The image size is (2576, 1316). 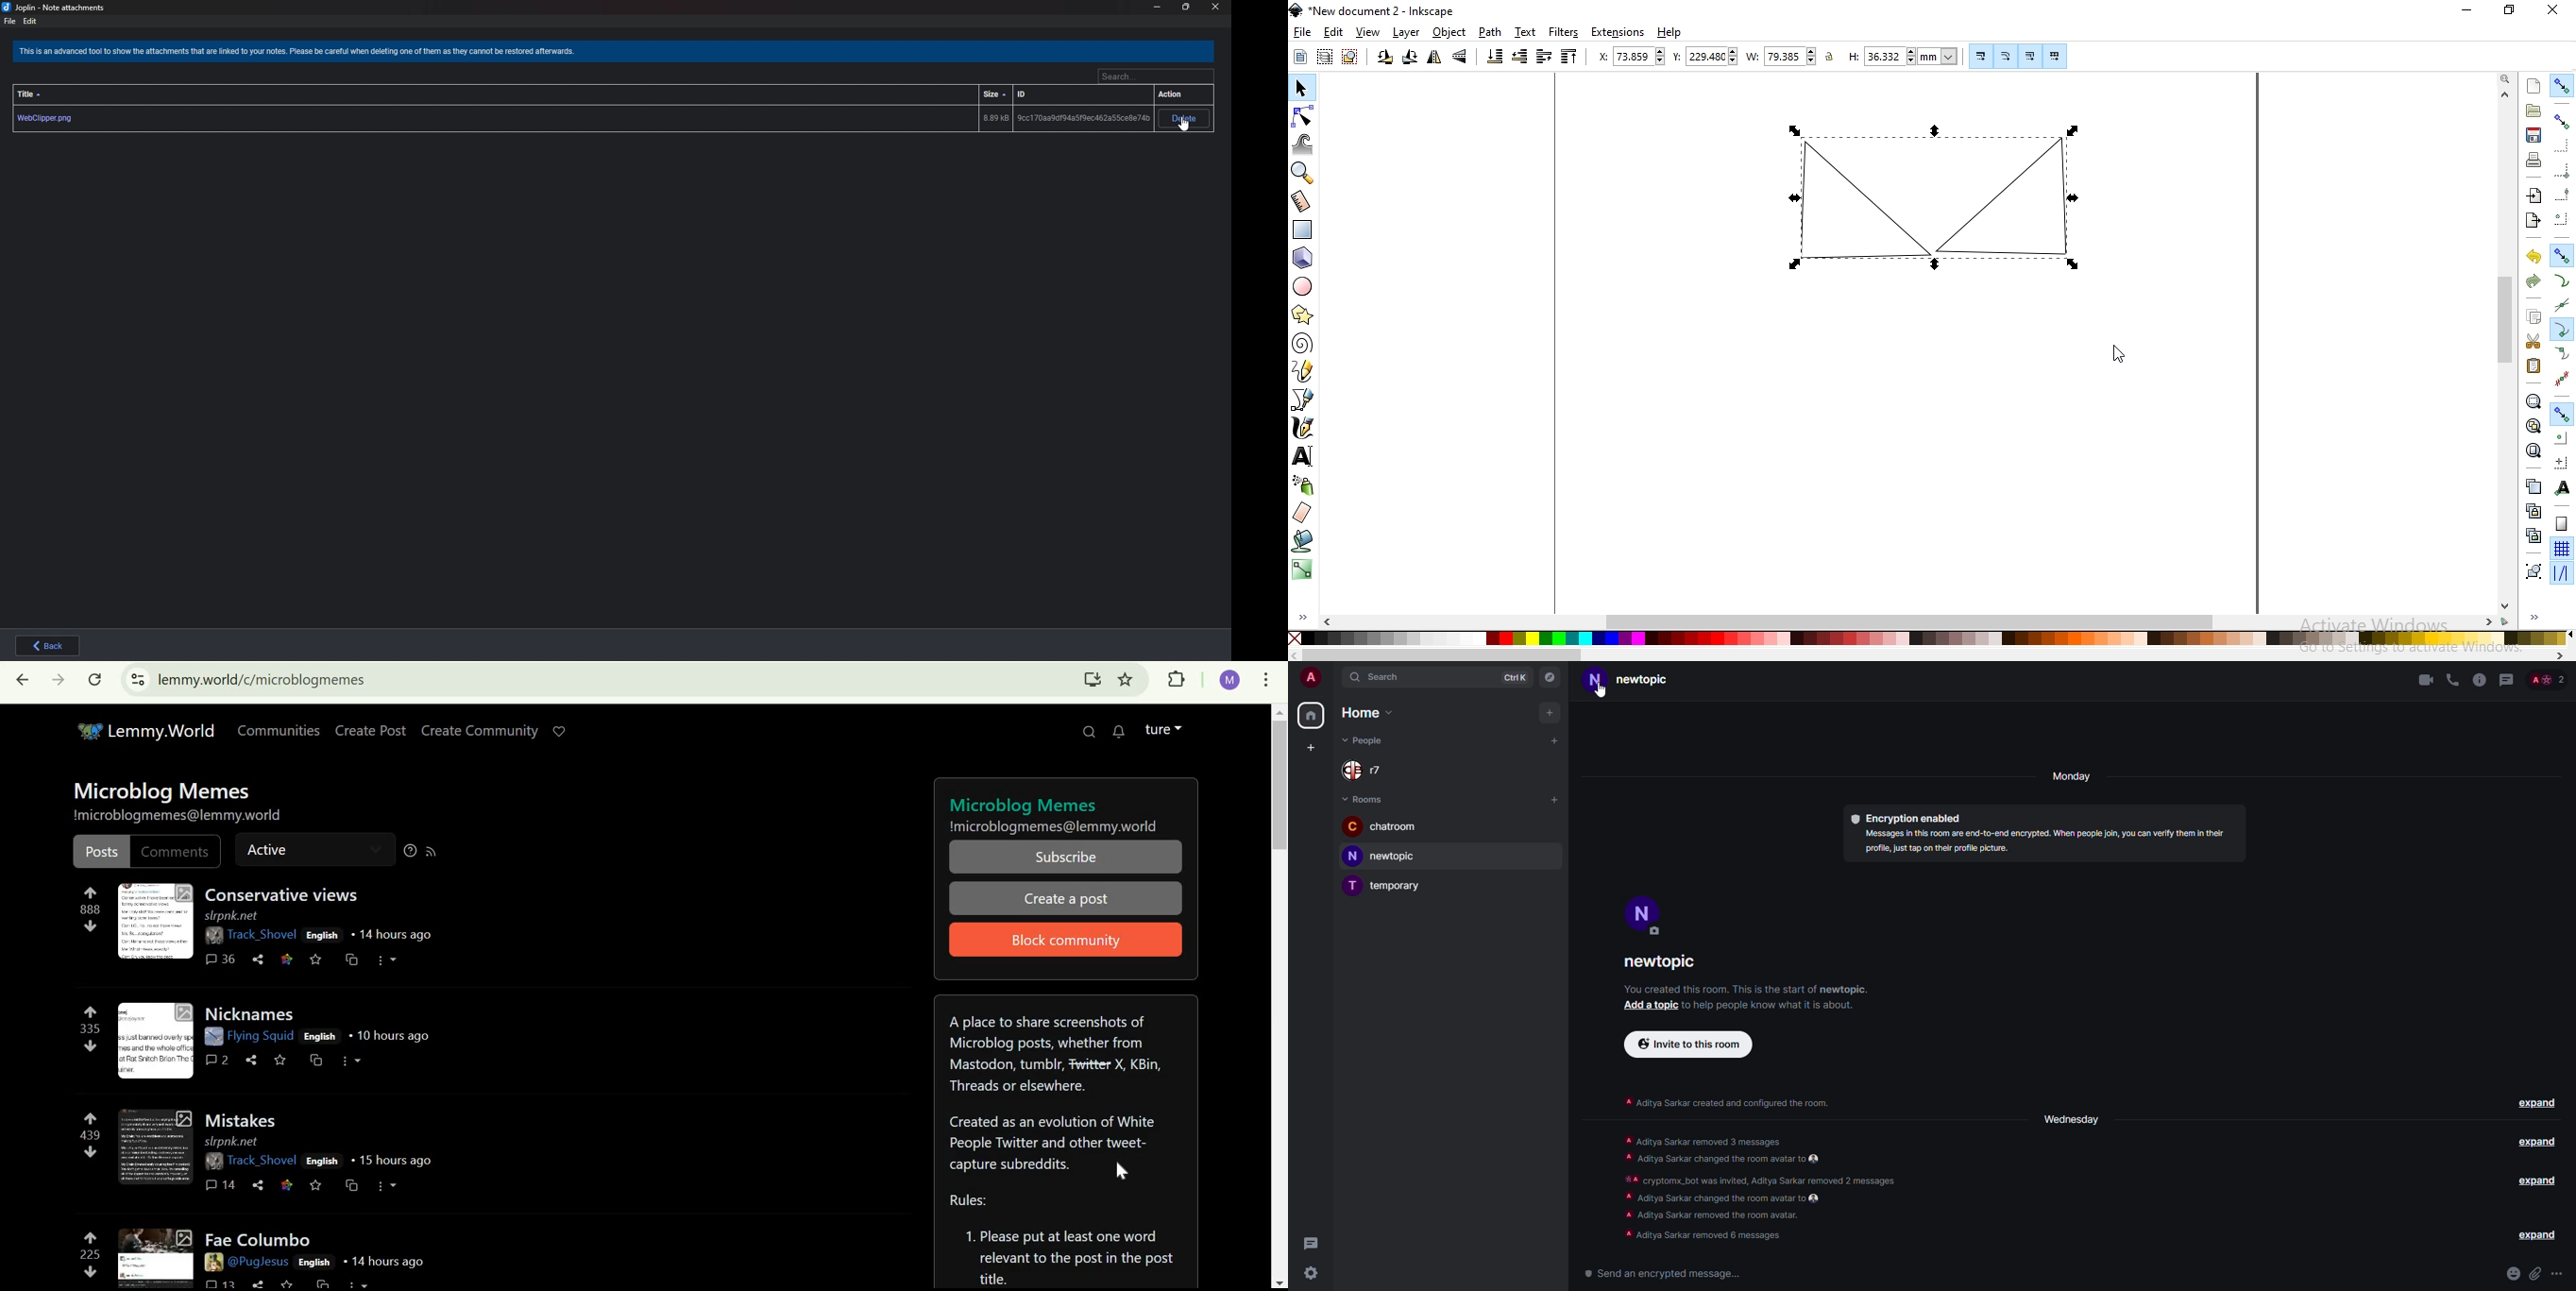 I want to click on profile, so click(x=1308, y=675).